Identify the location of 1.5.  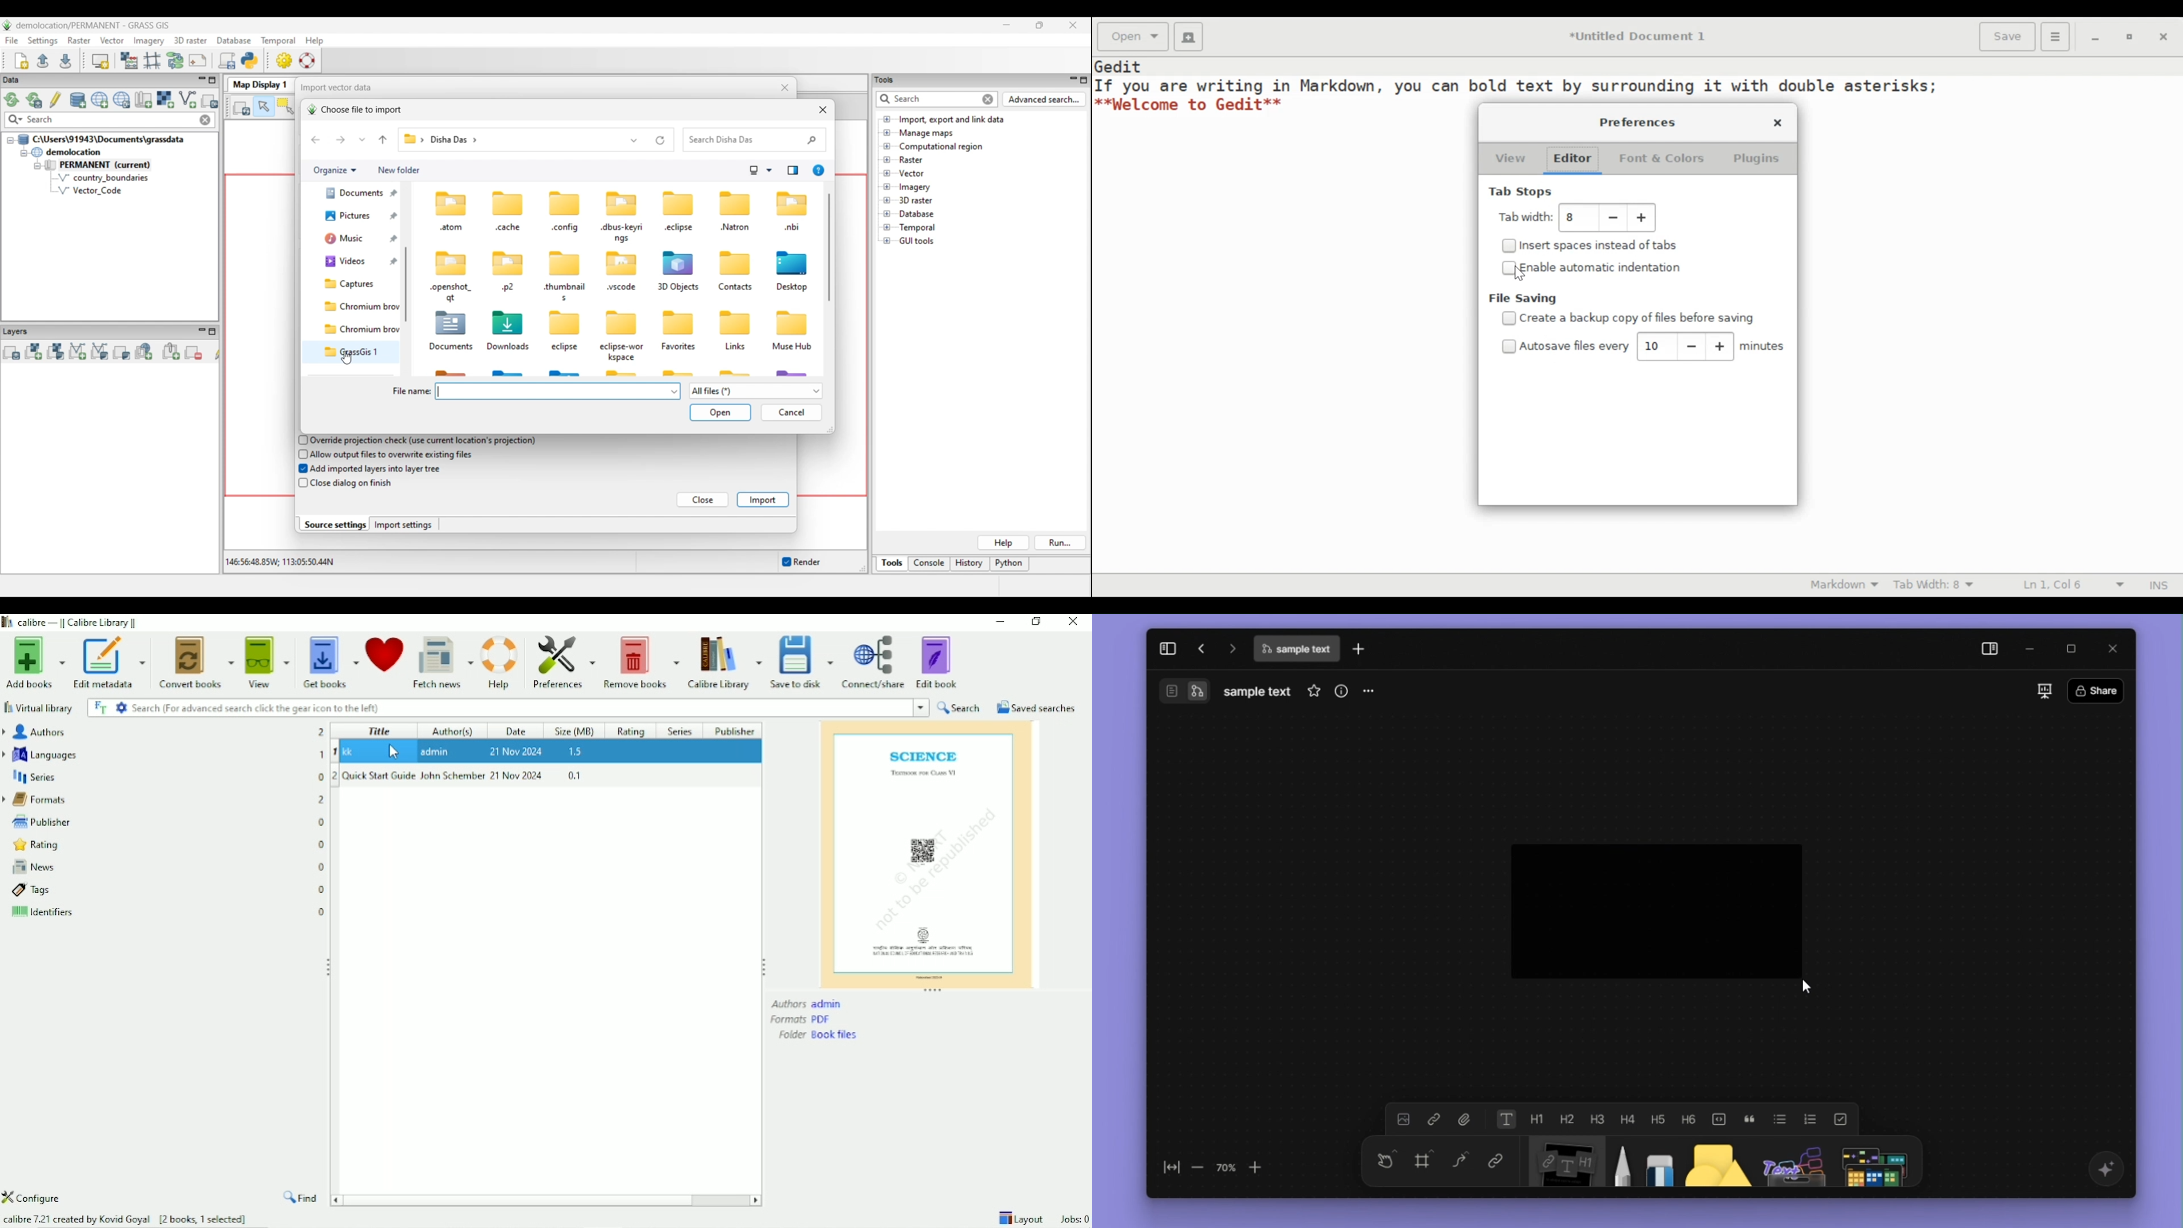
(576, 752).